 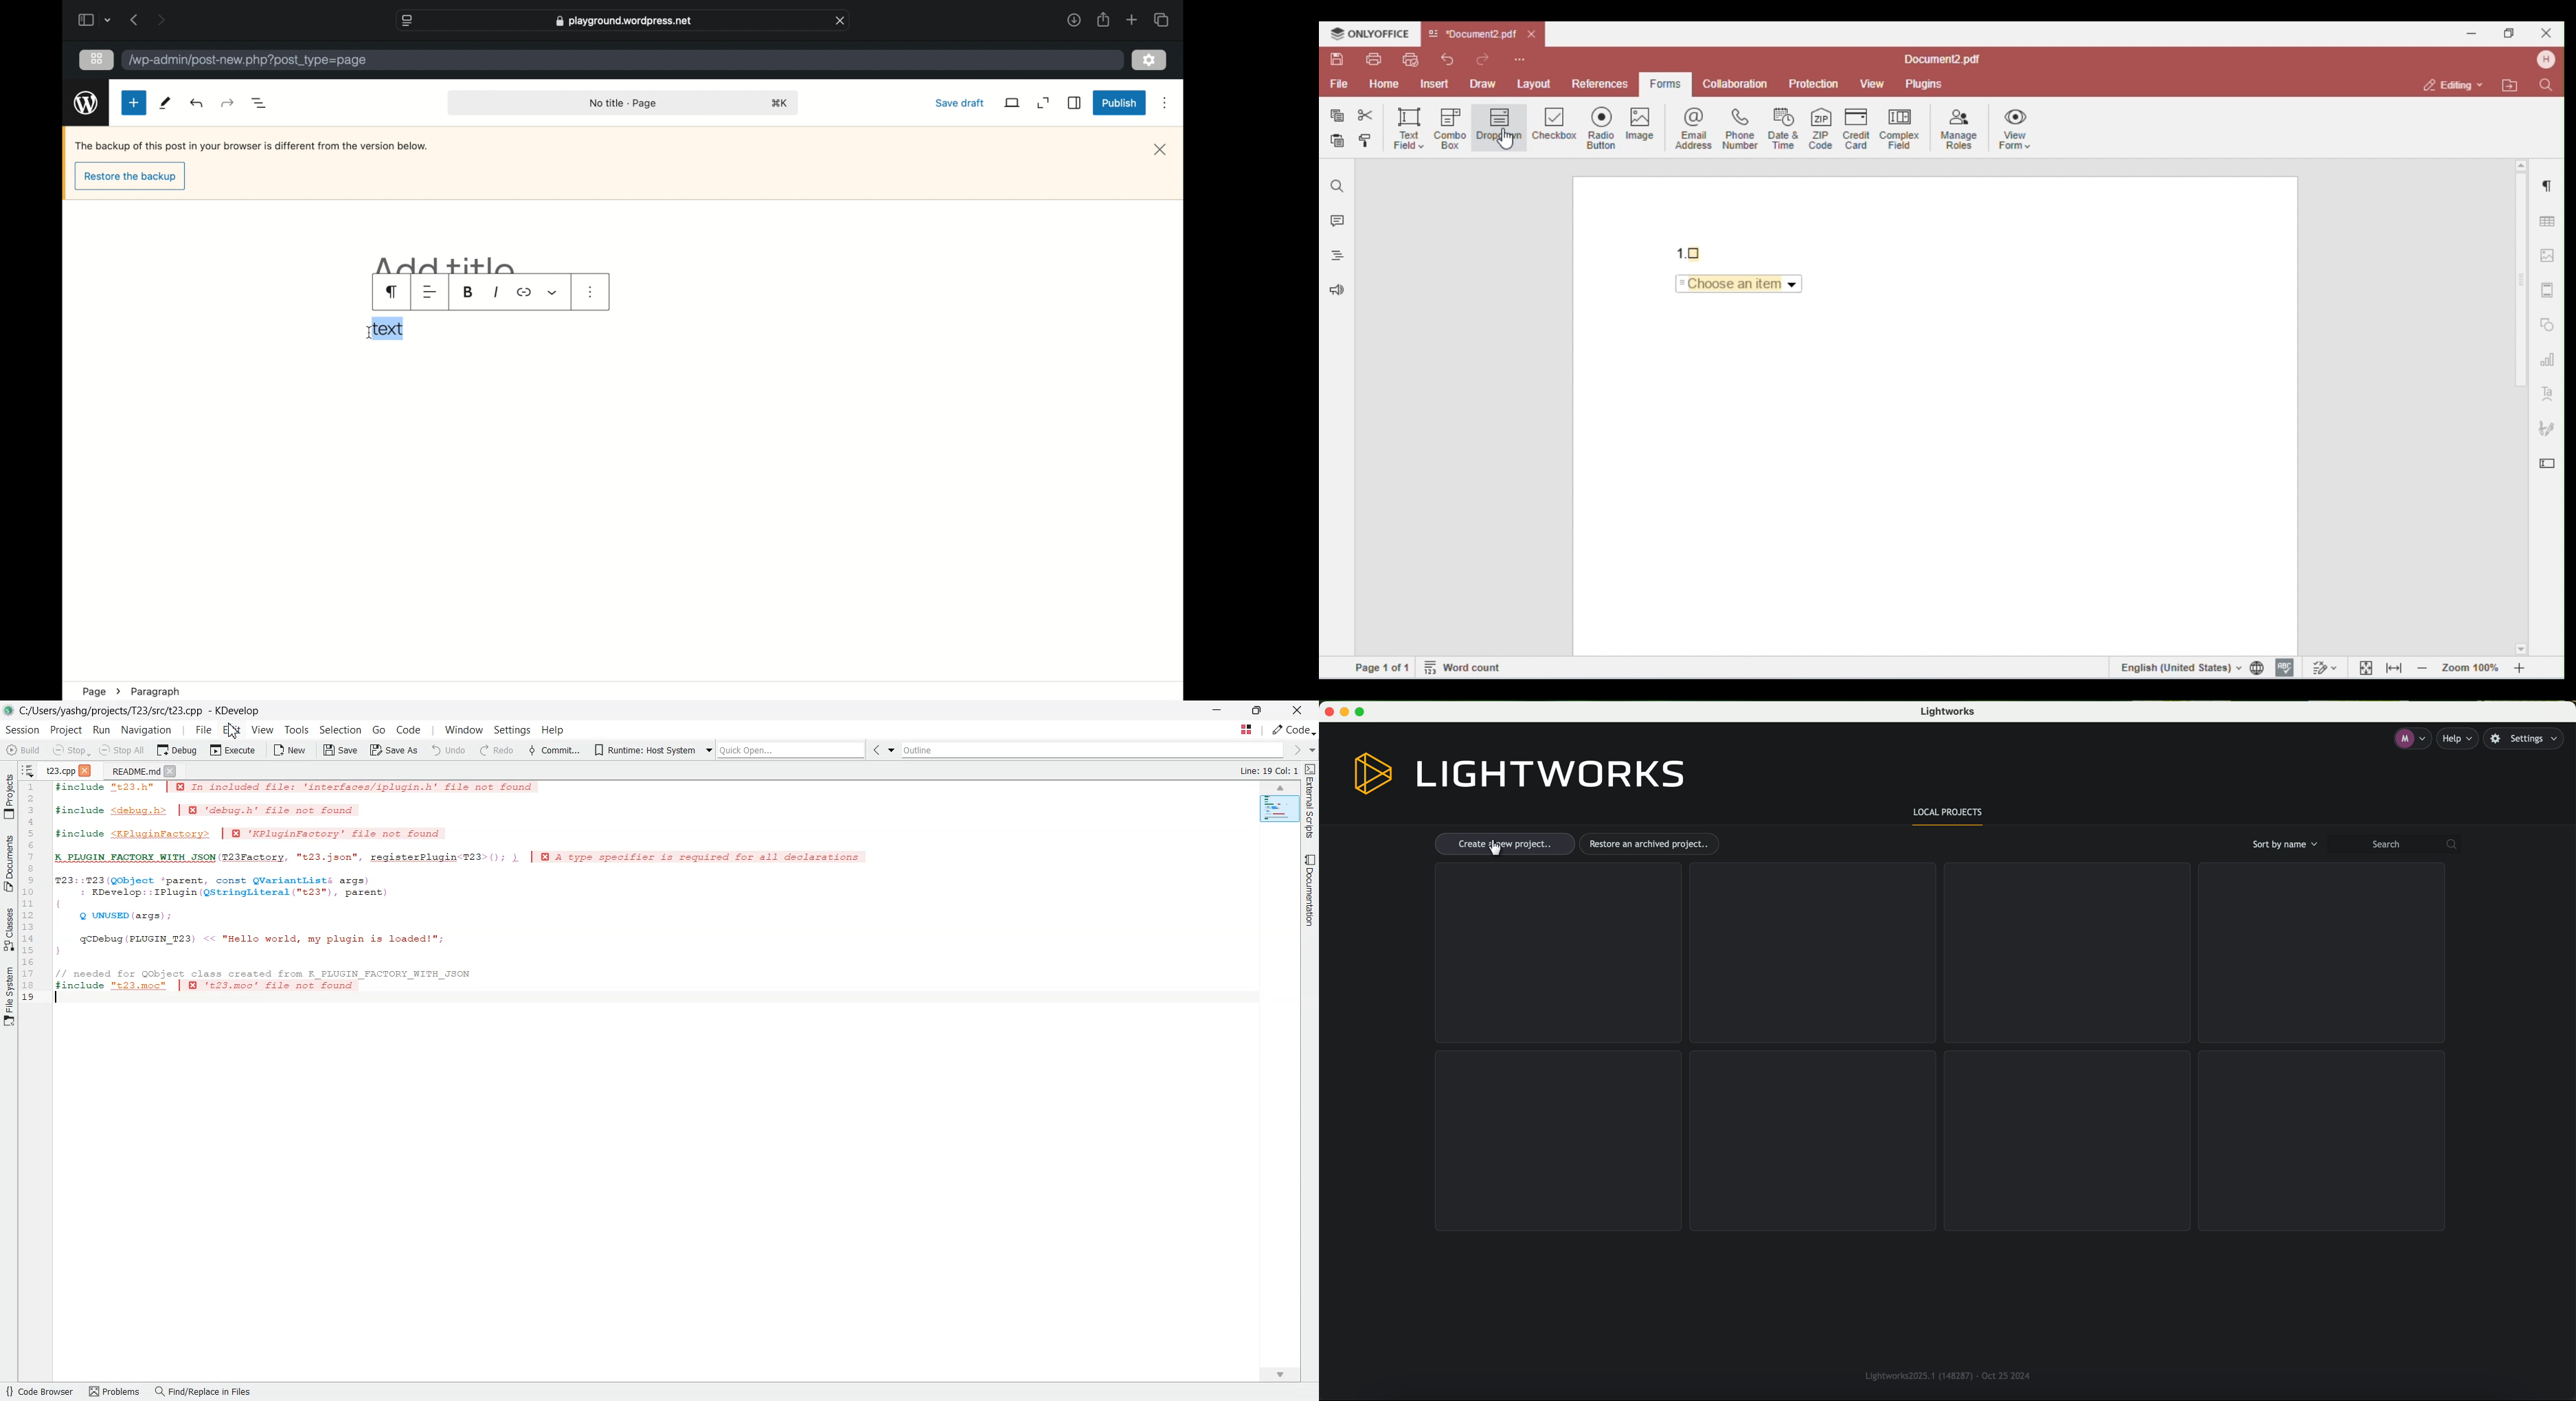 I want to click on text, so click(x=387, y=329).